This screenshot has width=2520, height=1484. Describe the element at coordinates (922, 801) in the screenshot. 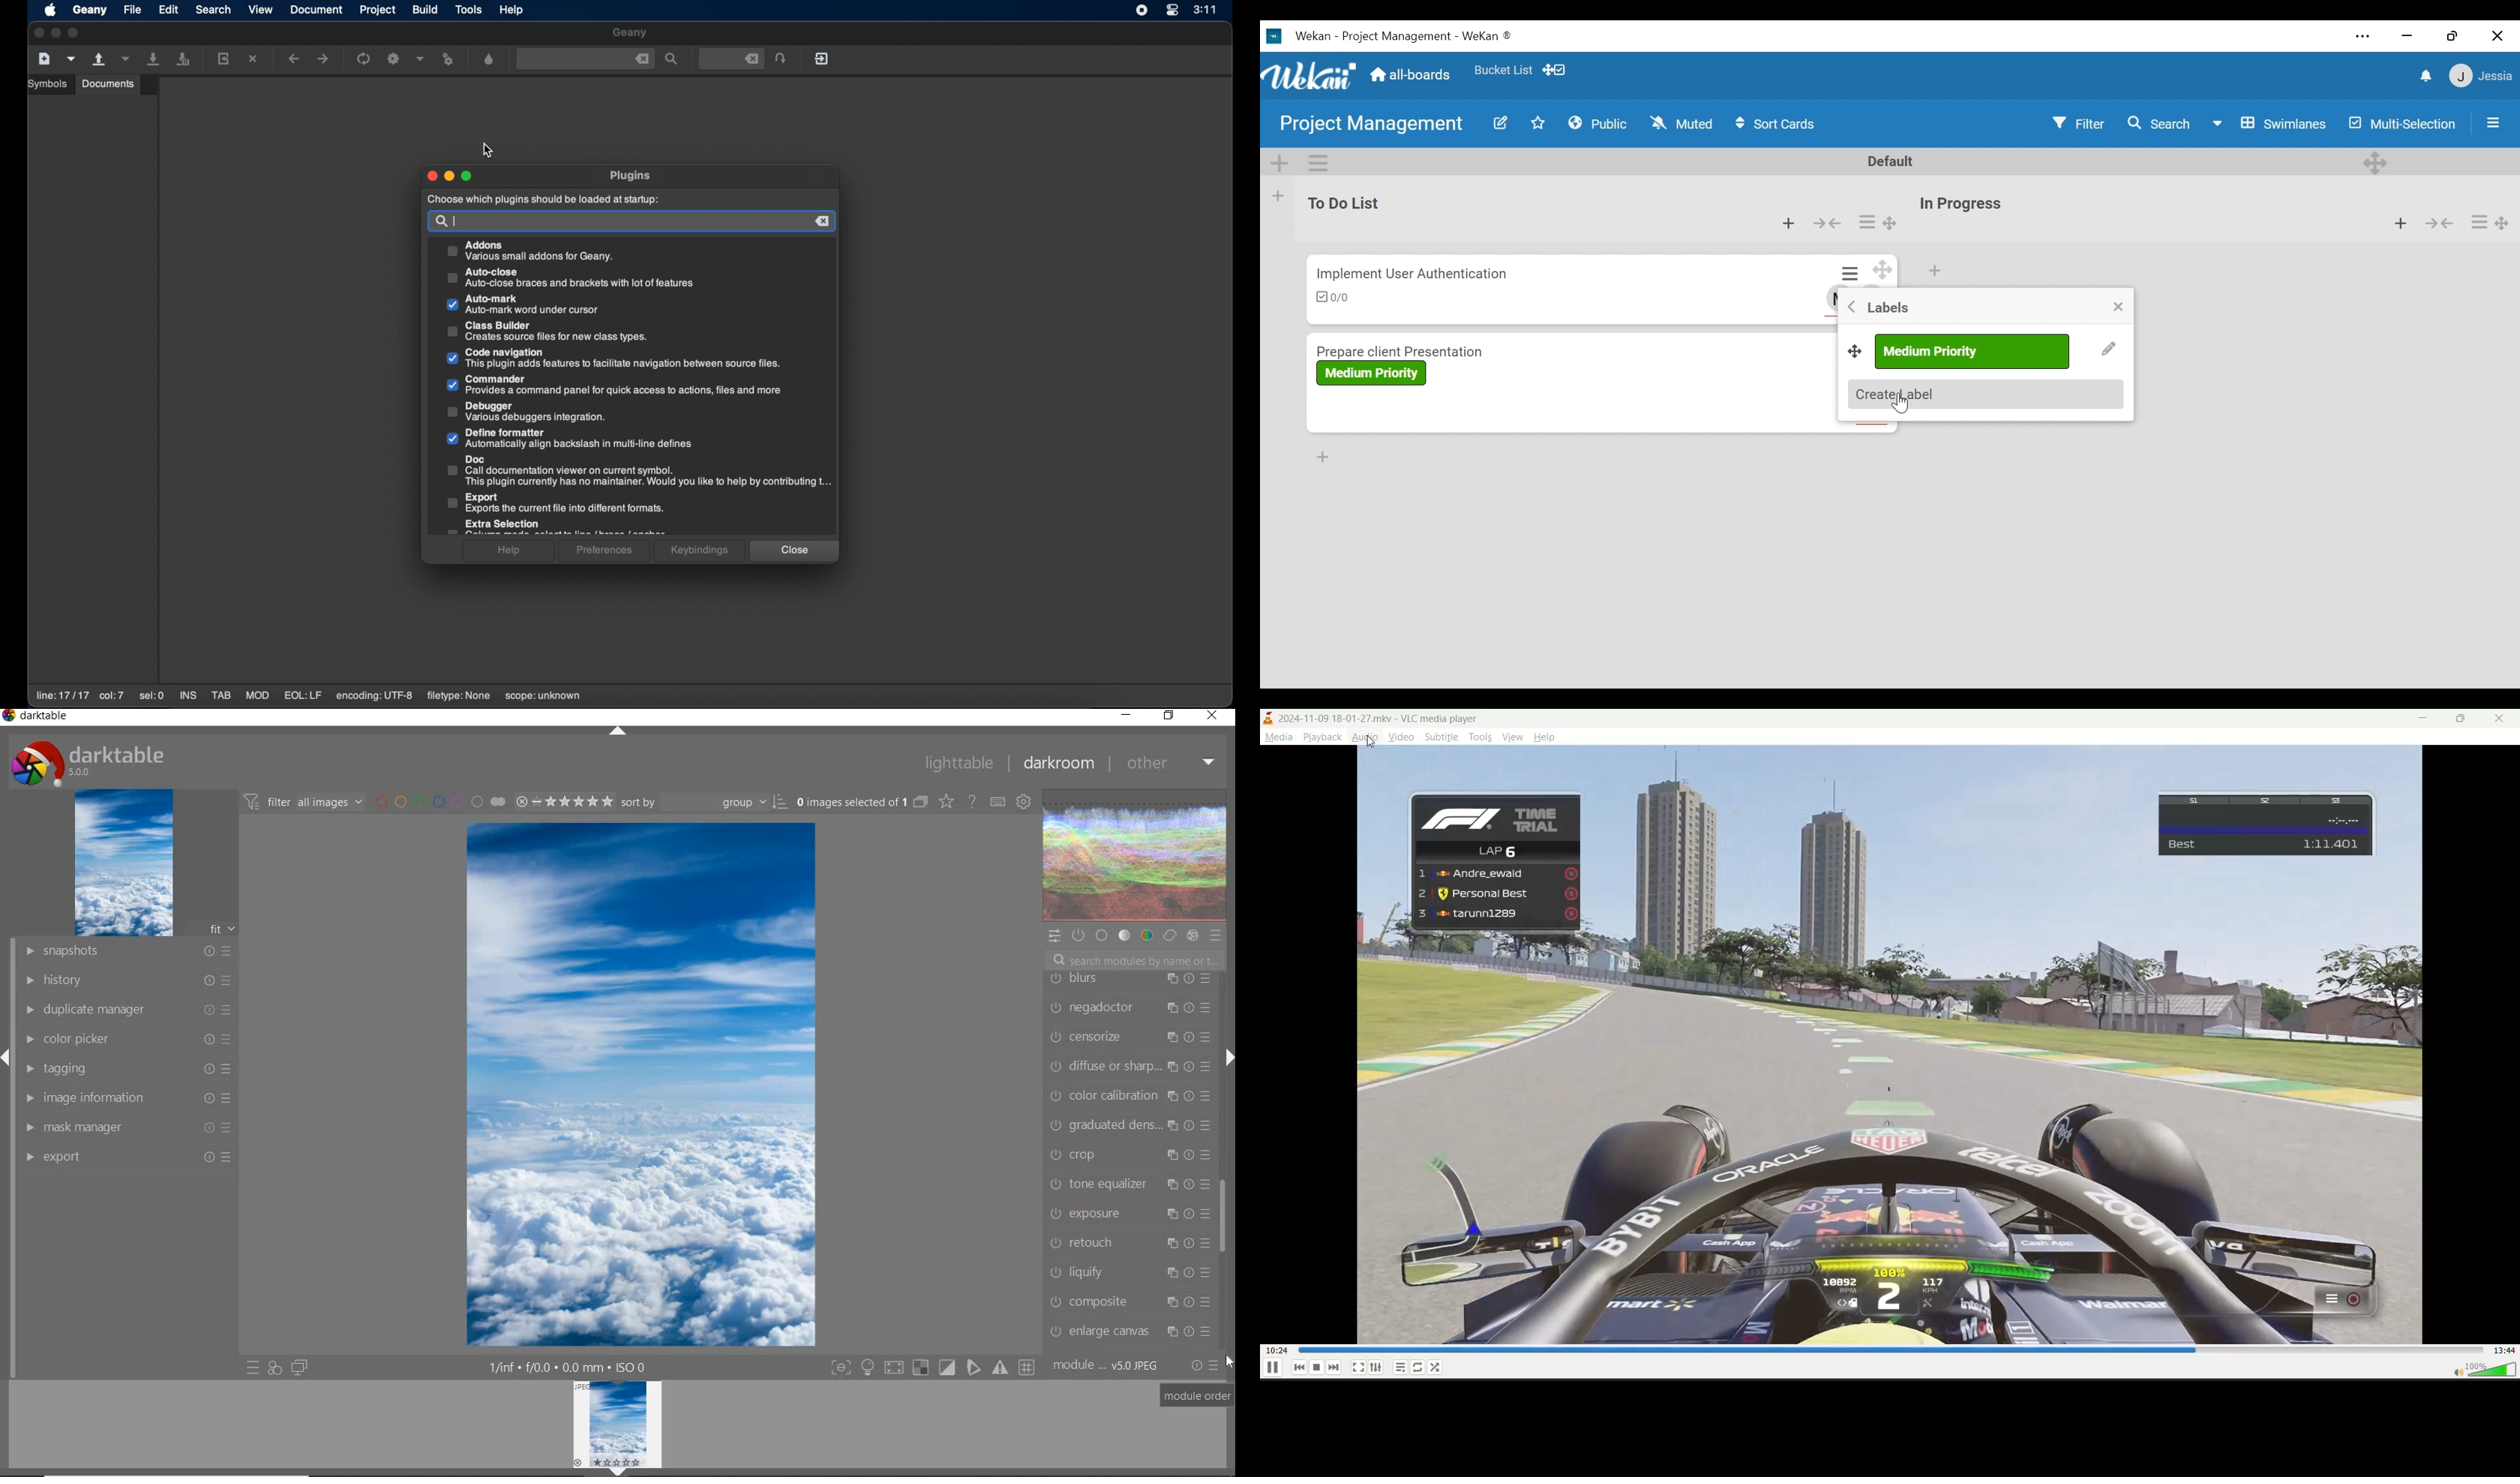

I see `COLLAPSE GROUPED IMAGES` at that location.